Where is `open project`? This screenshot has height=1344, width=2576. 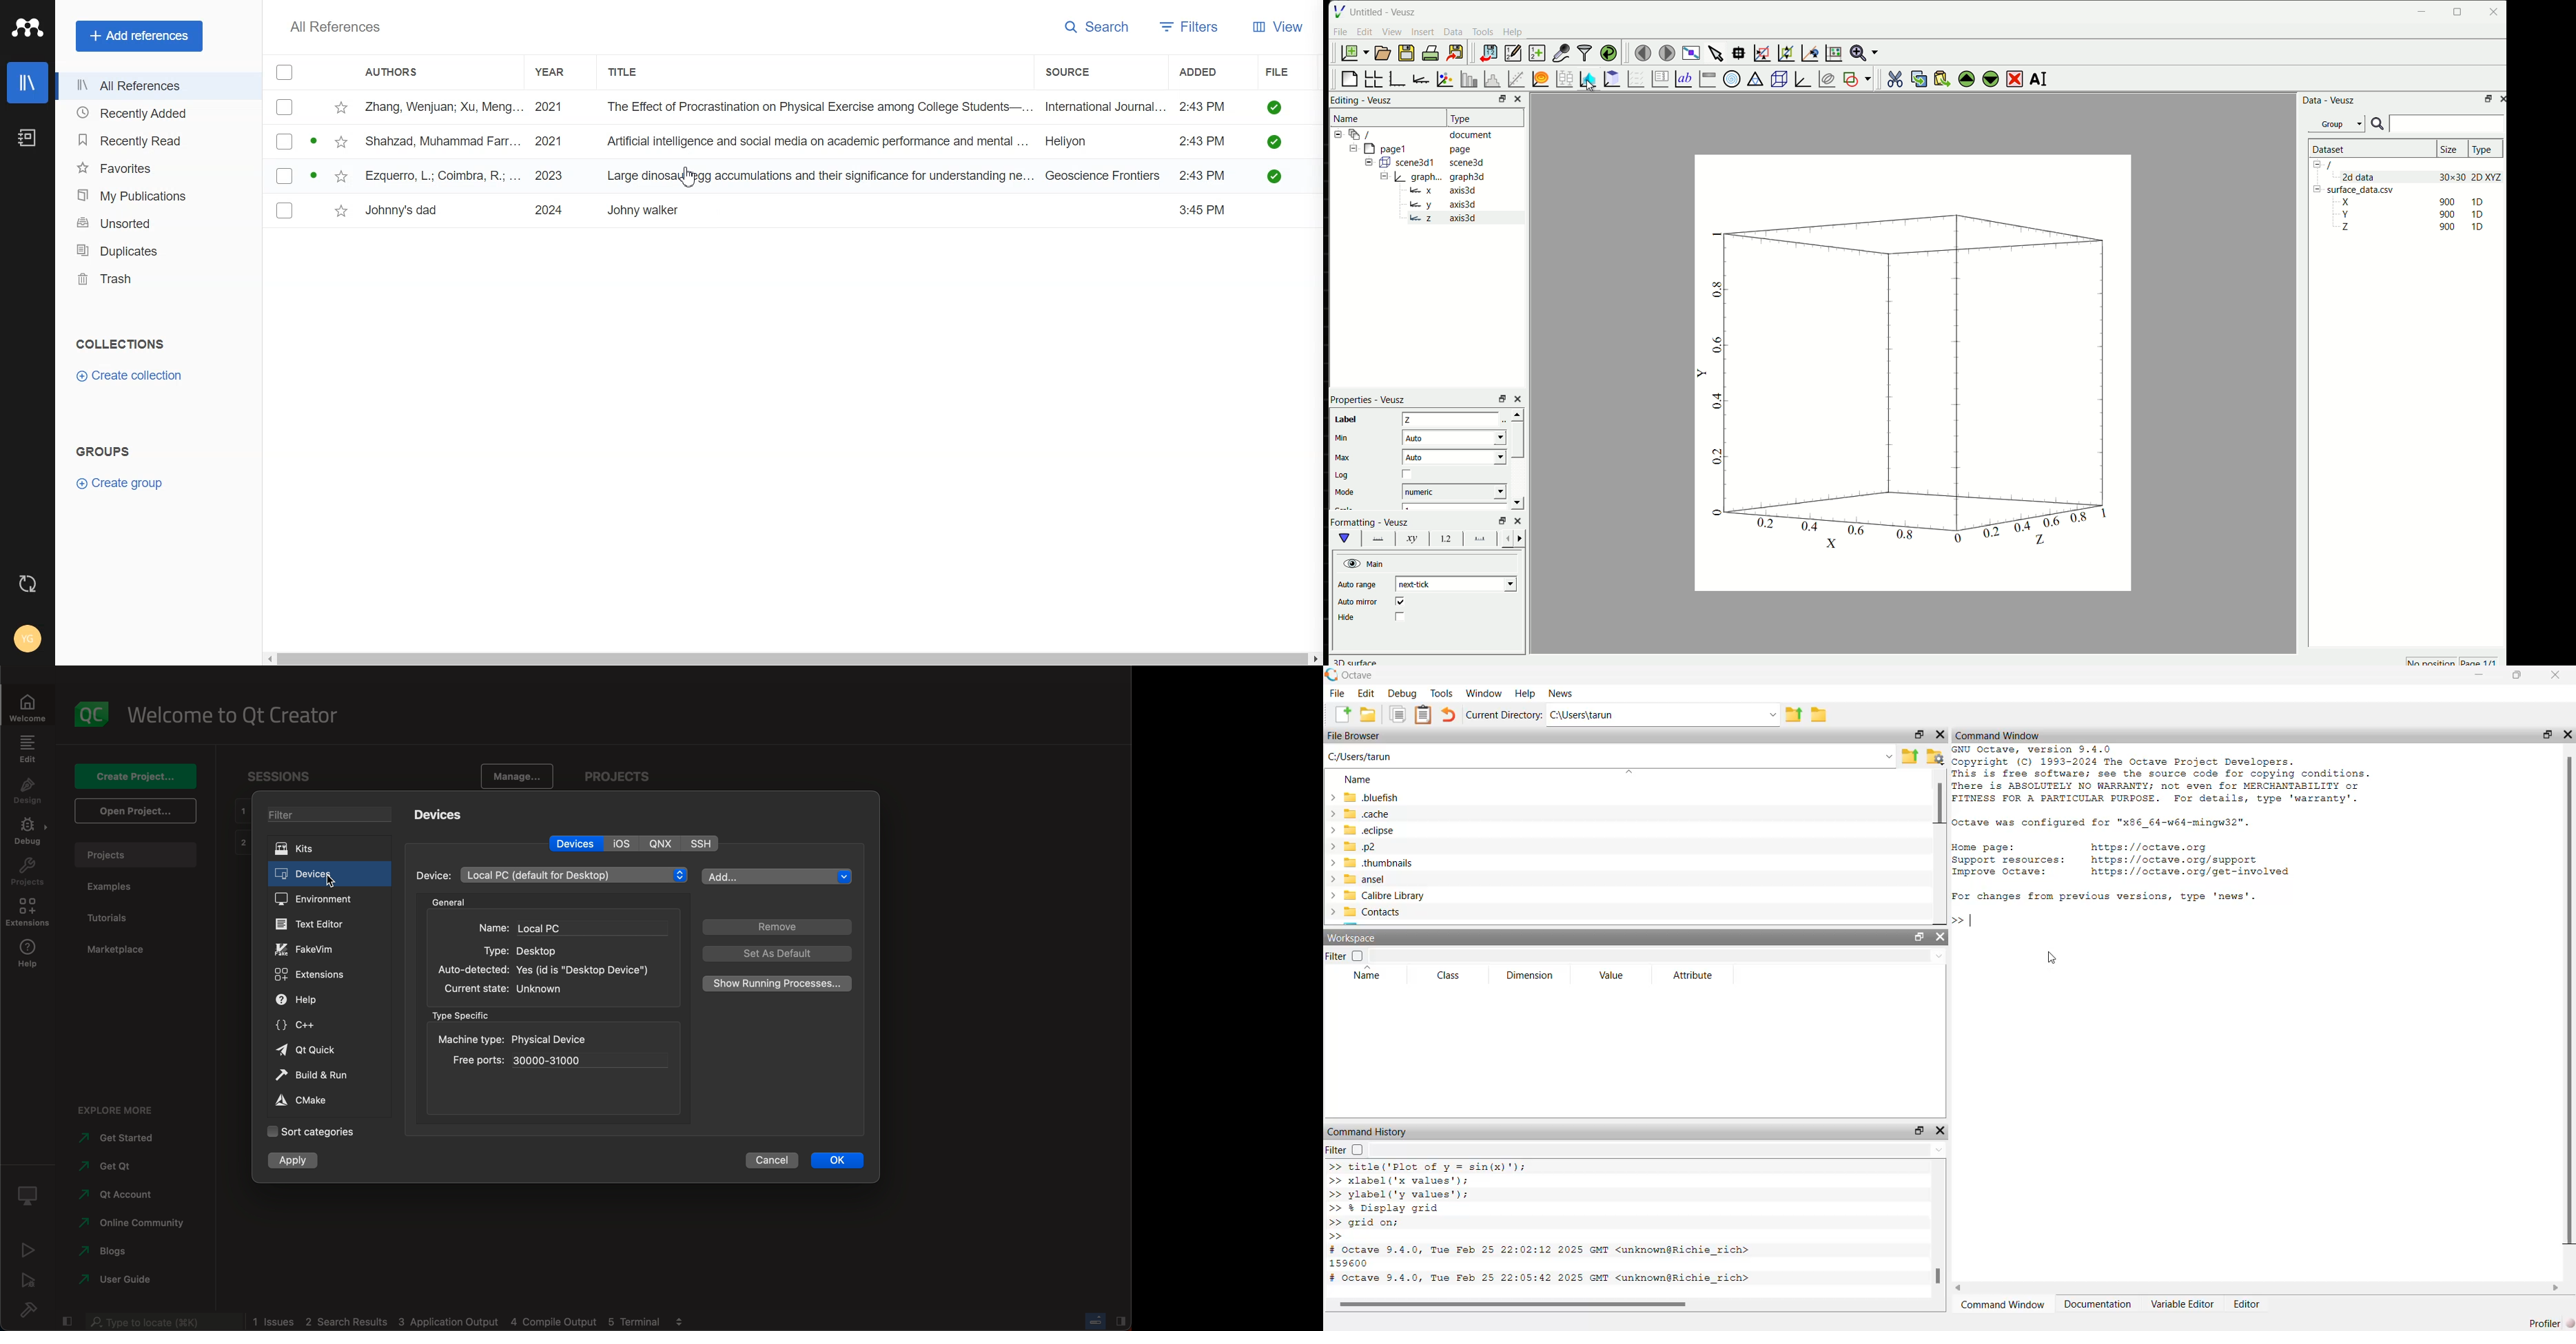 open project is located at coordinates (135, 811).